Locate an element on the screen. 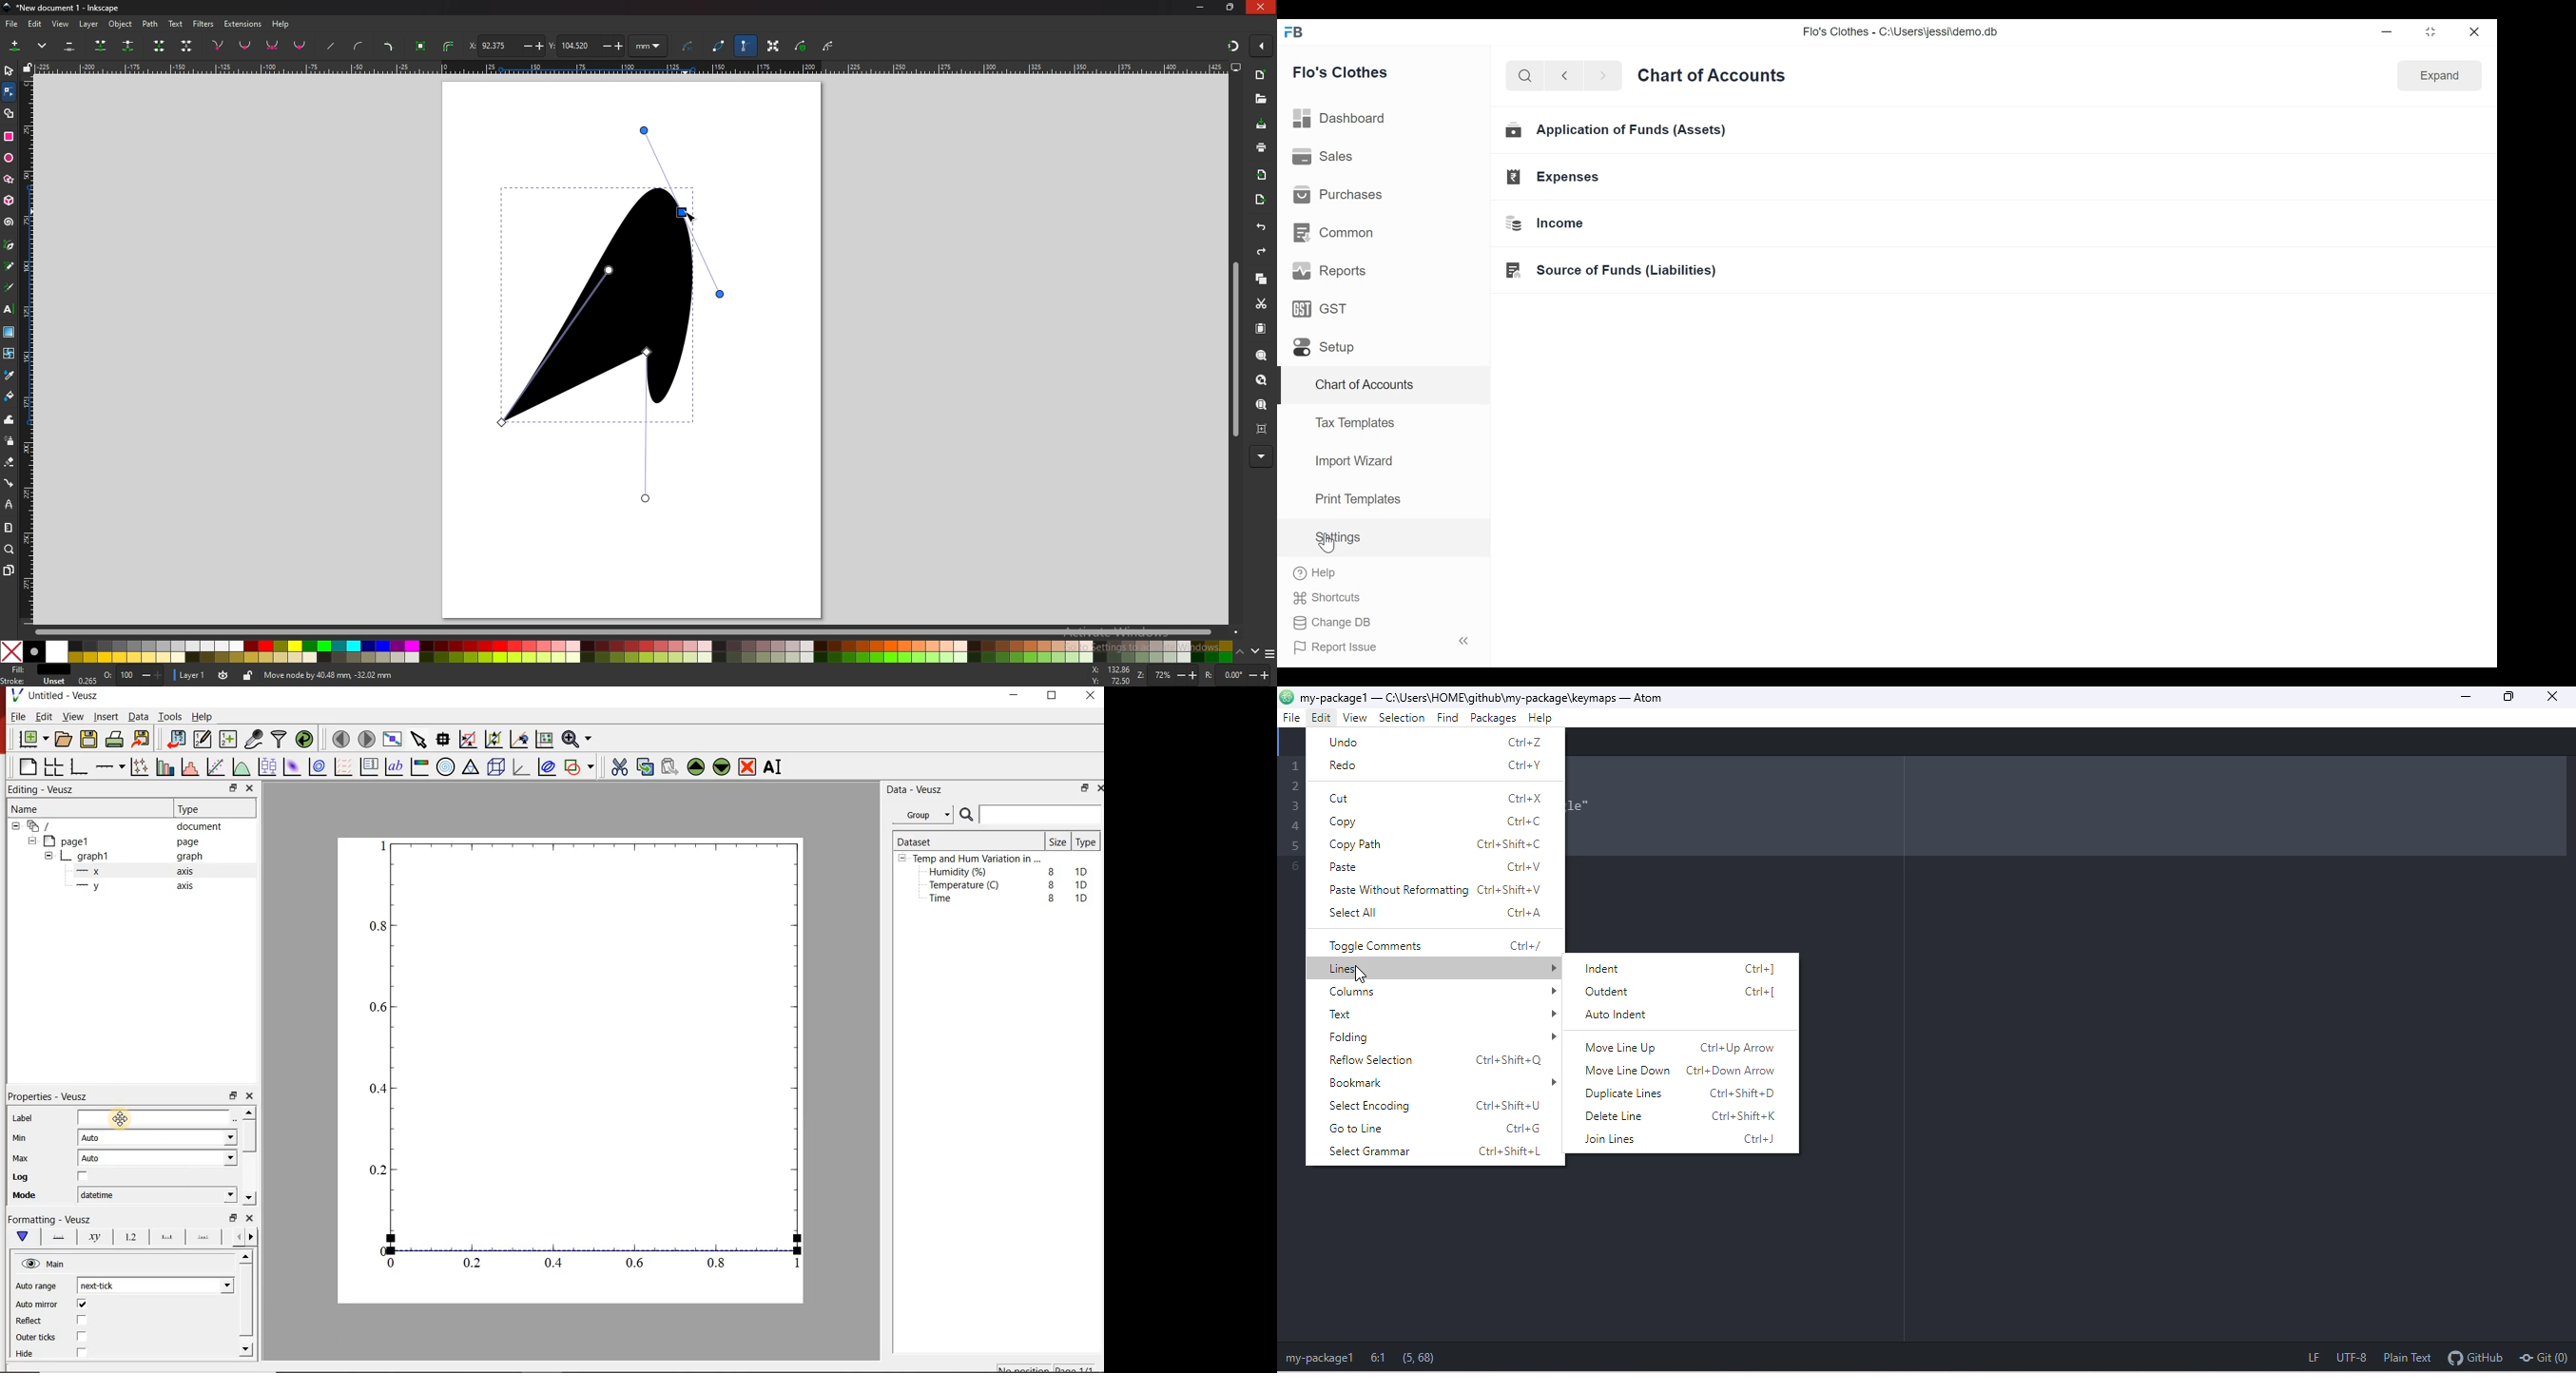 This screenshot has width=2576, height=1400. mesh is located at coordinates (9, 353).